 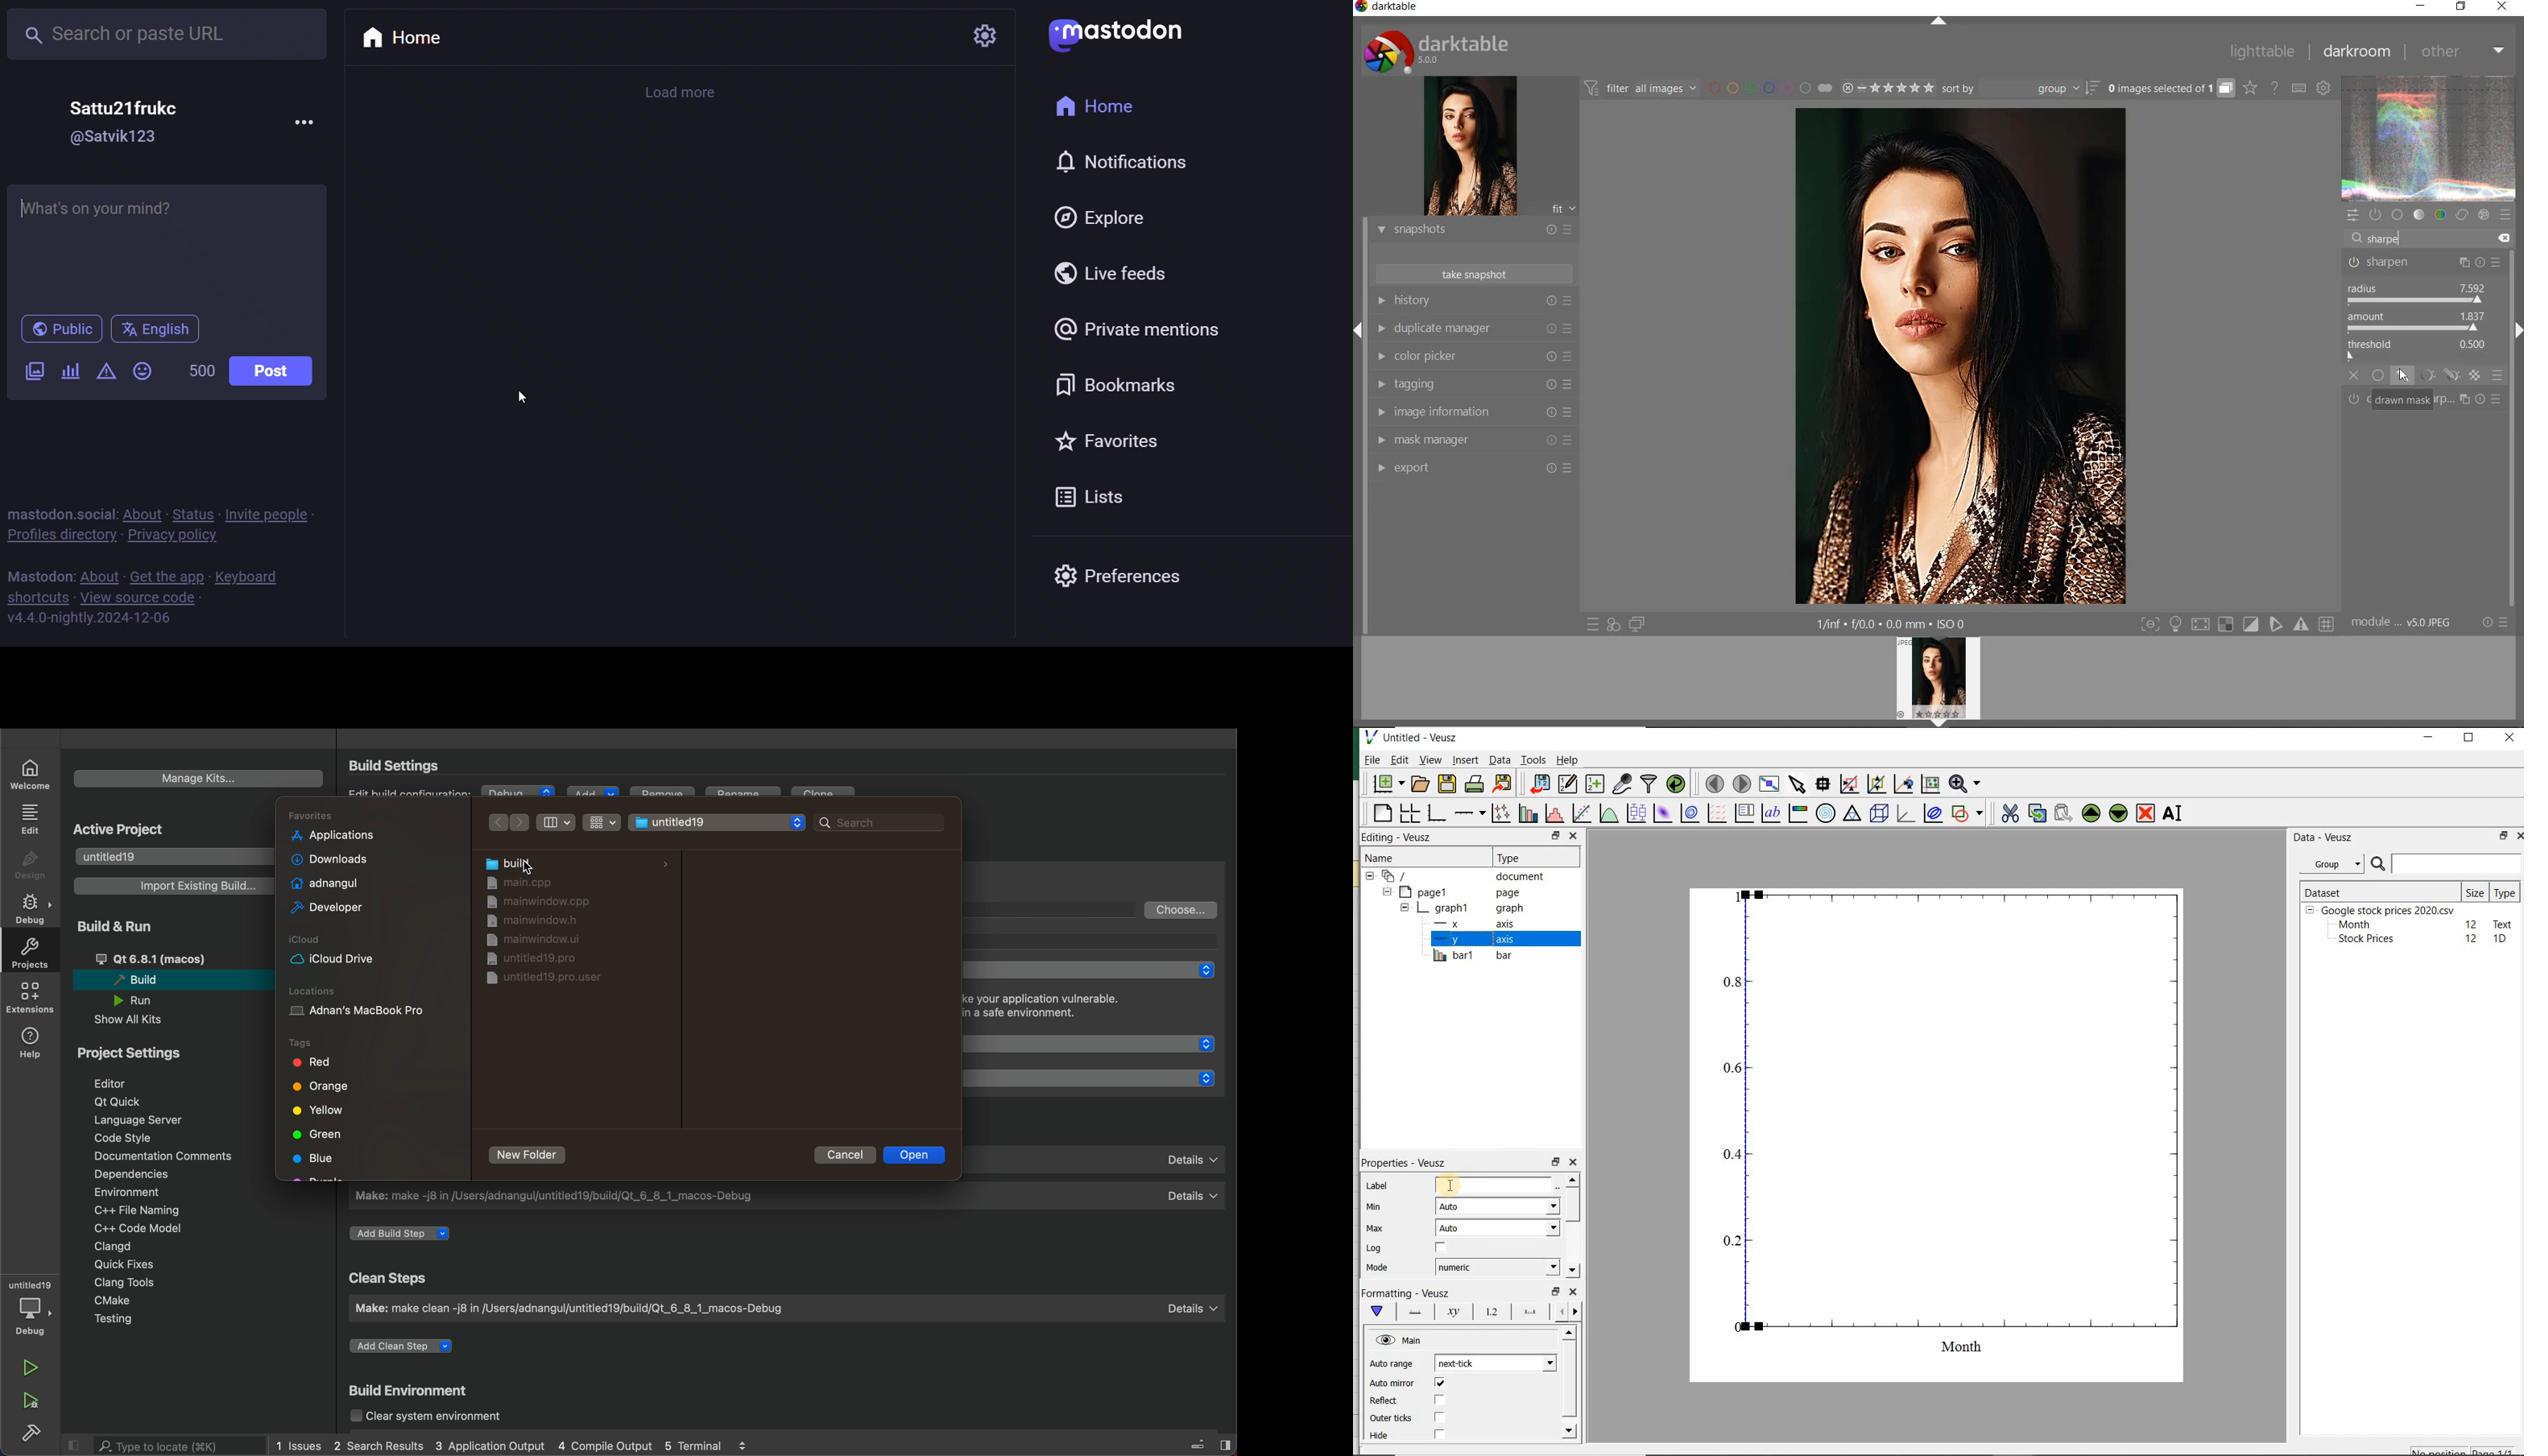 What do you see at coordinates (1634, 814) in the screenshot?
I see `plot box plots` at bounding box center [1634, 814].